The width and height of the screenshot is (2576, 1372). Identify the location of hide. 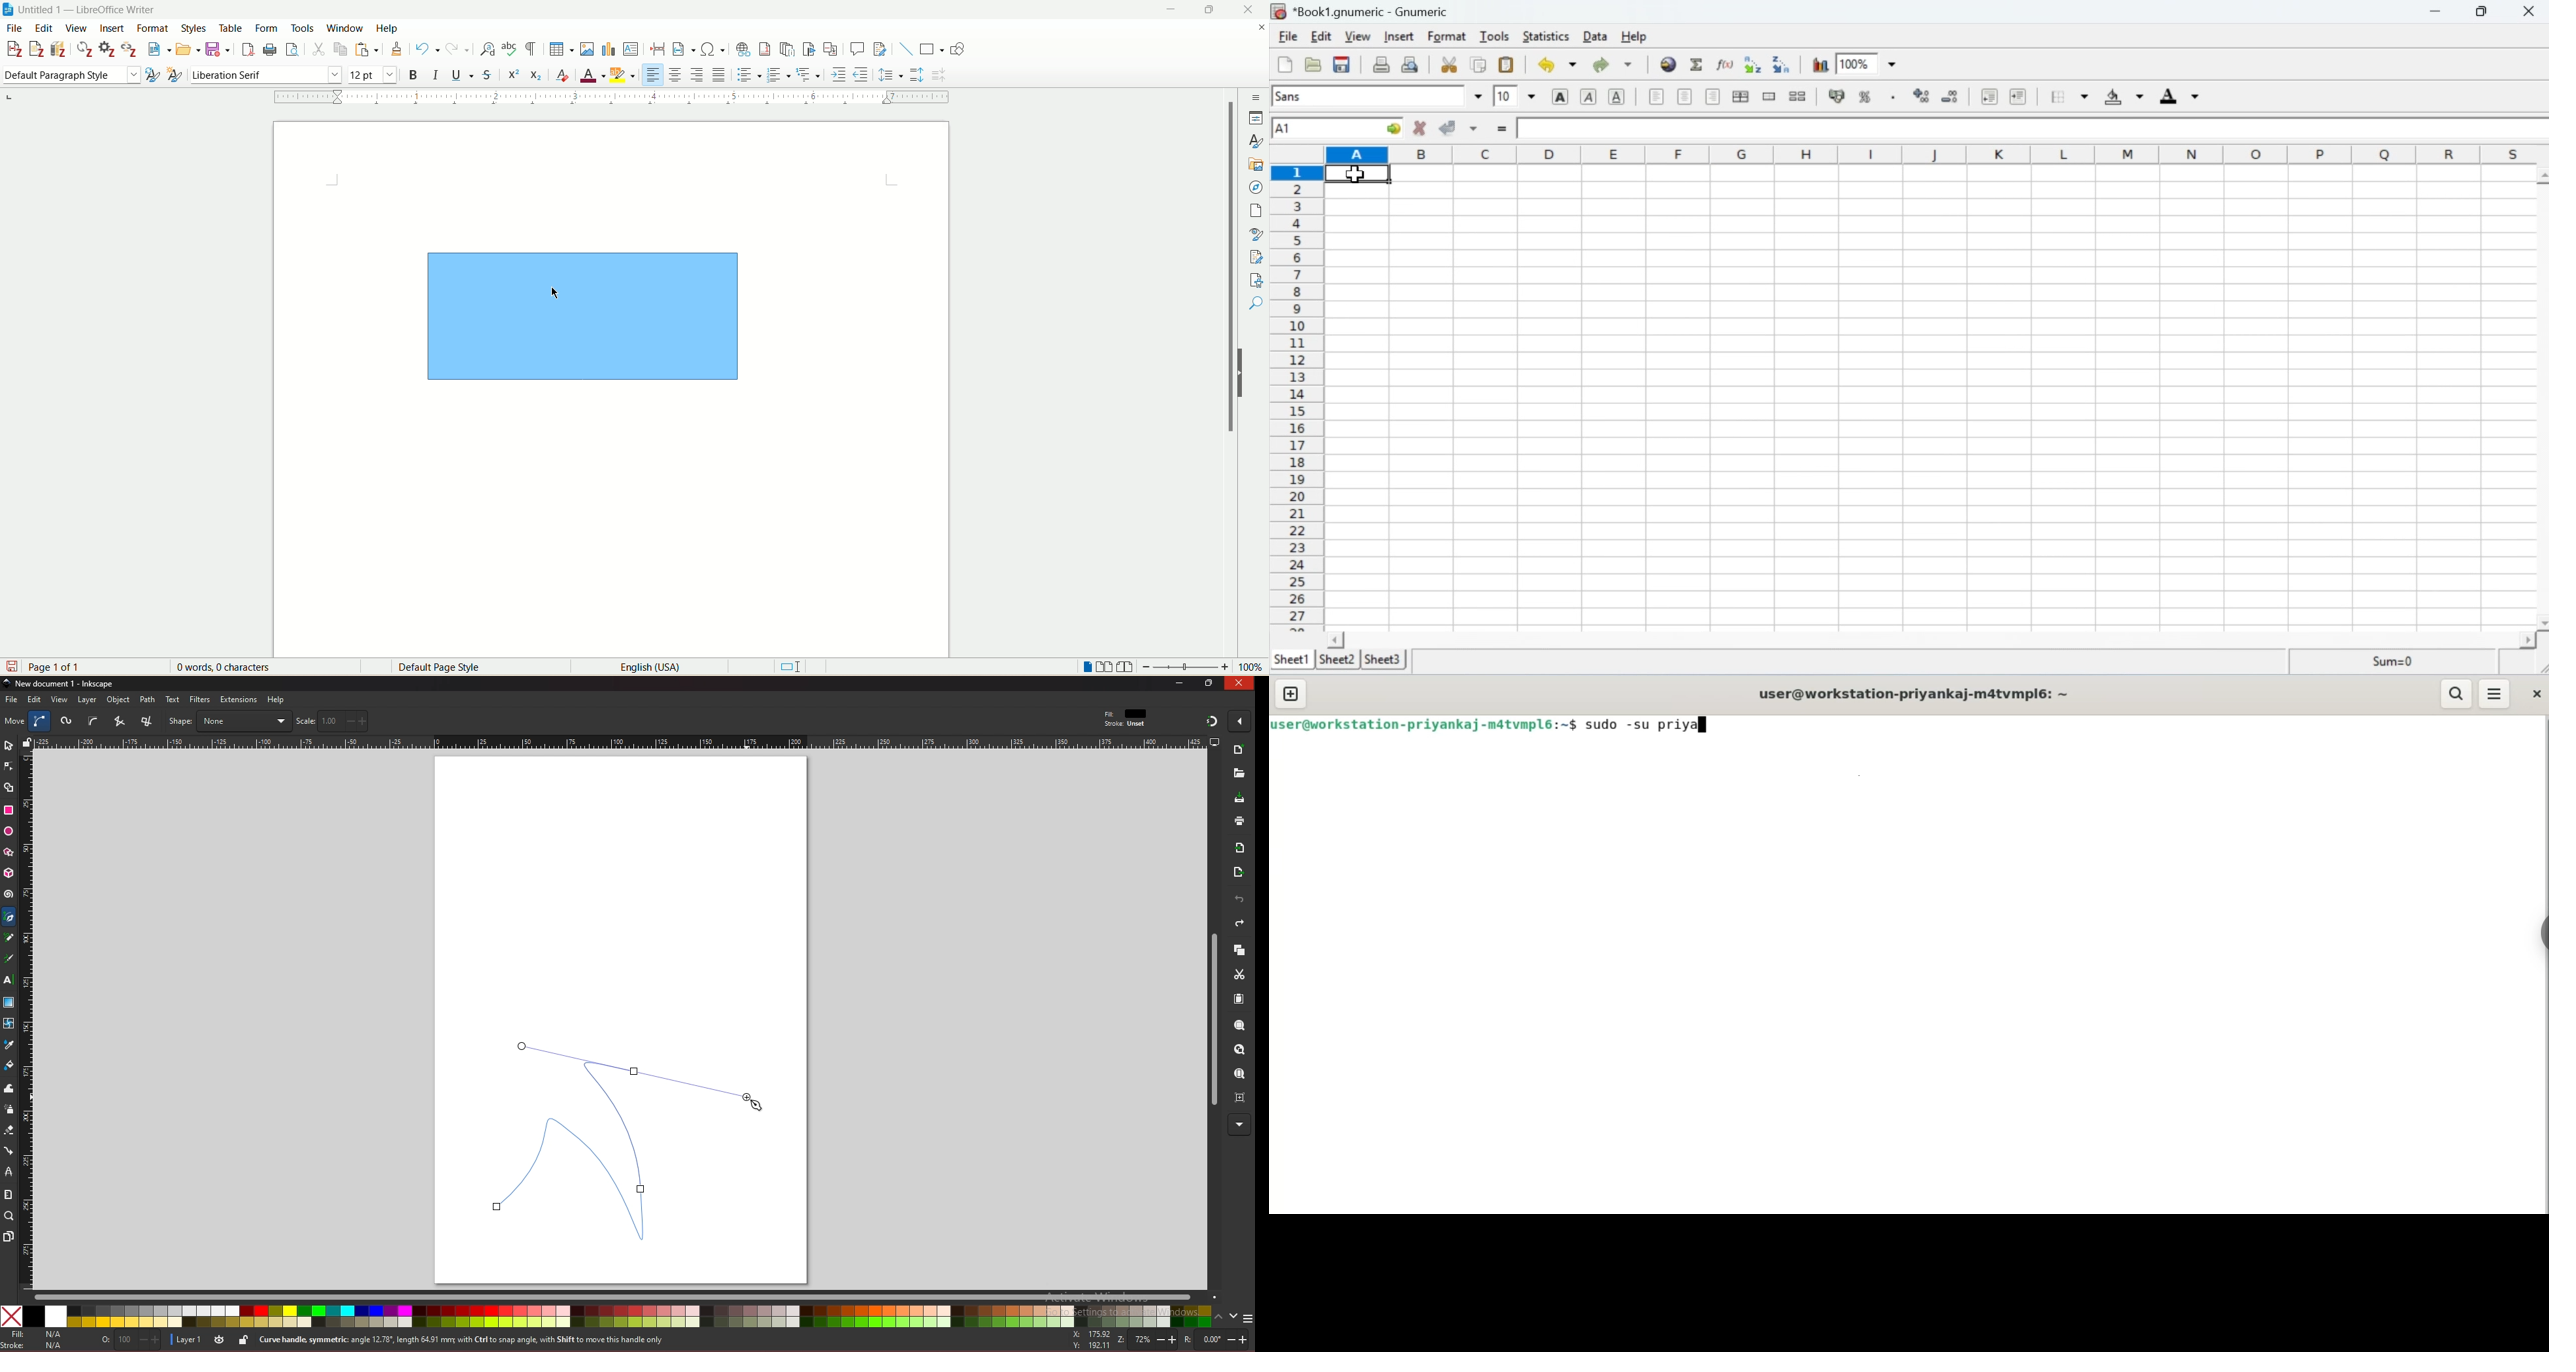
(1240, 374).